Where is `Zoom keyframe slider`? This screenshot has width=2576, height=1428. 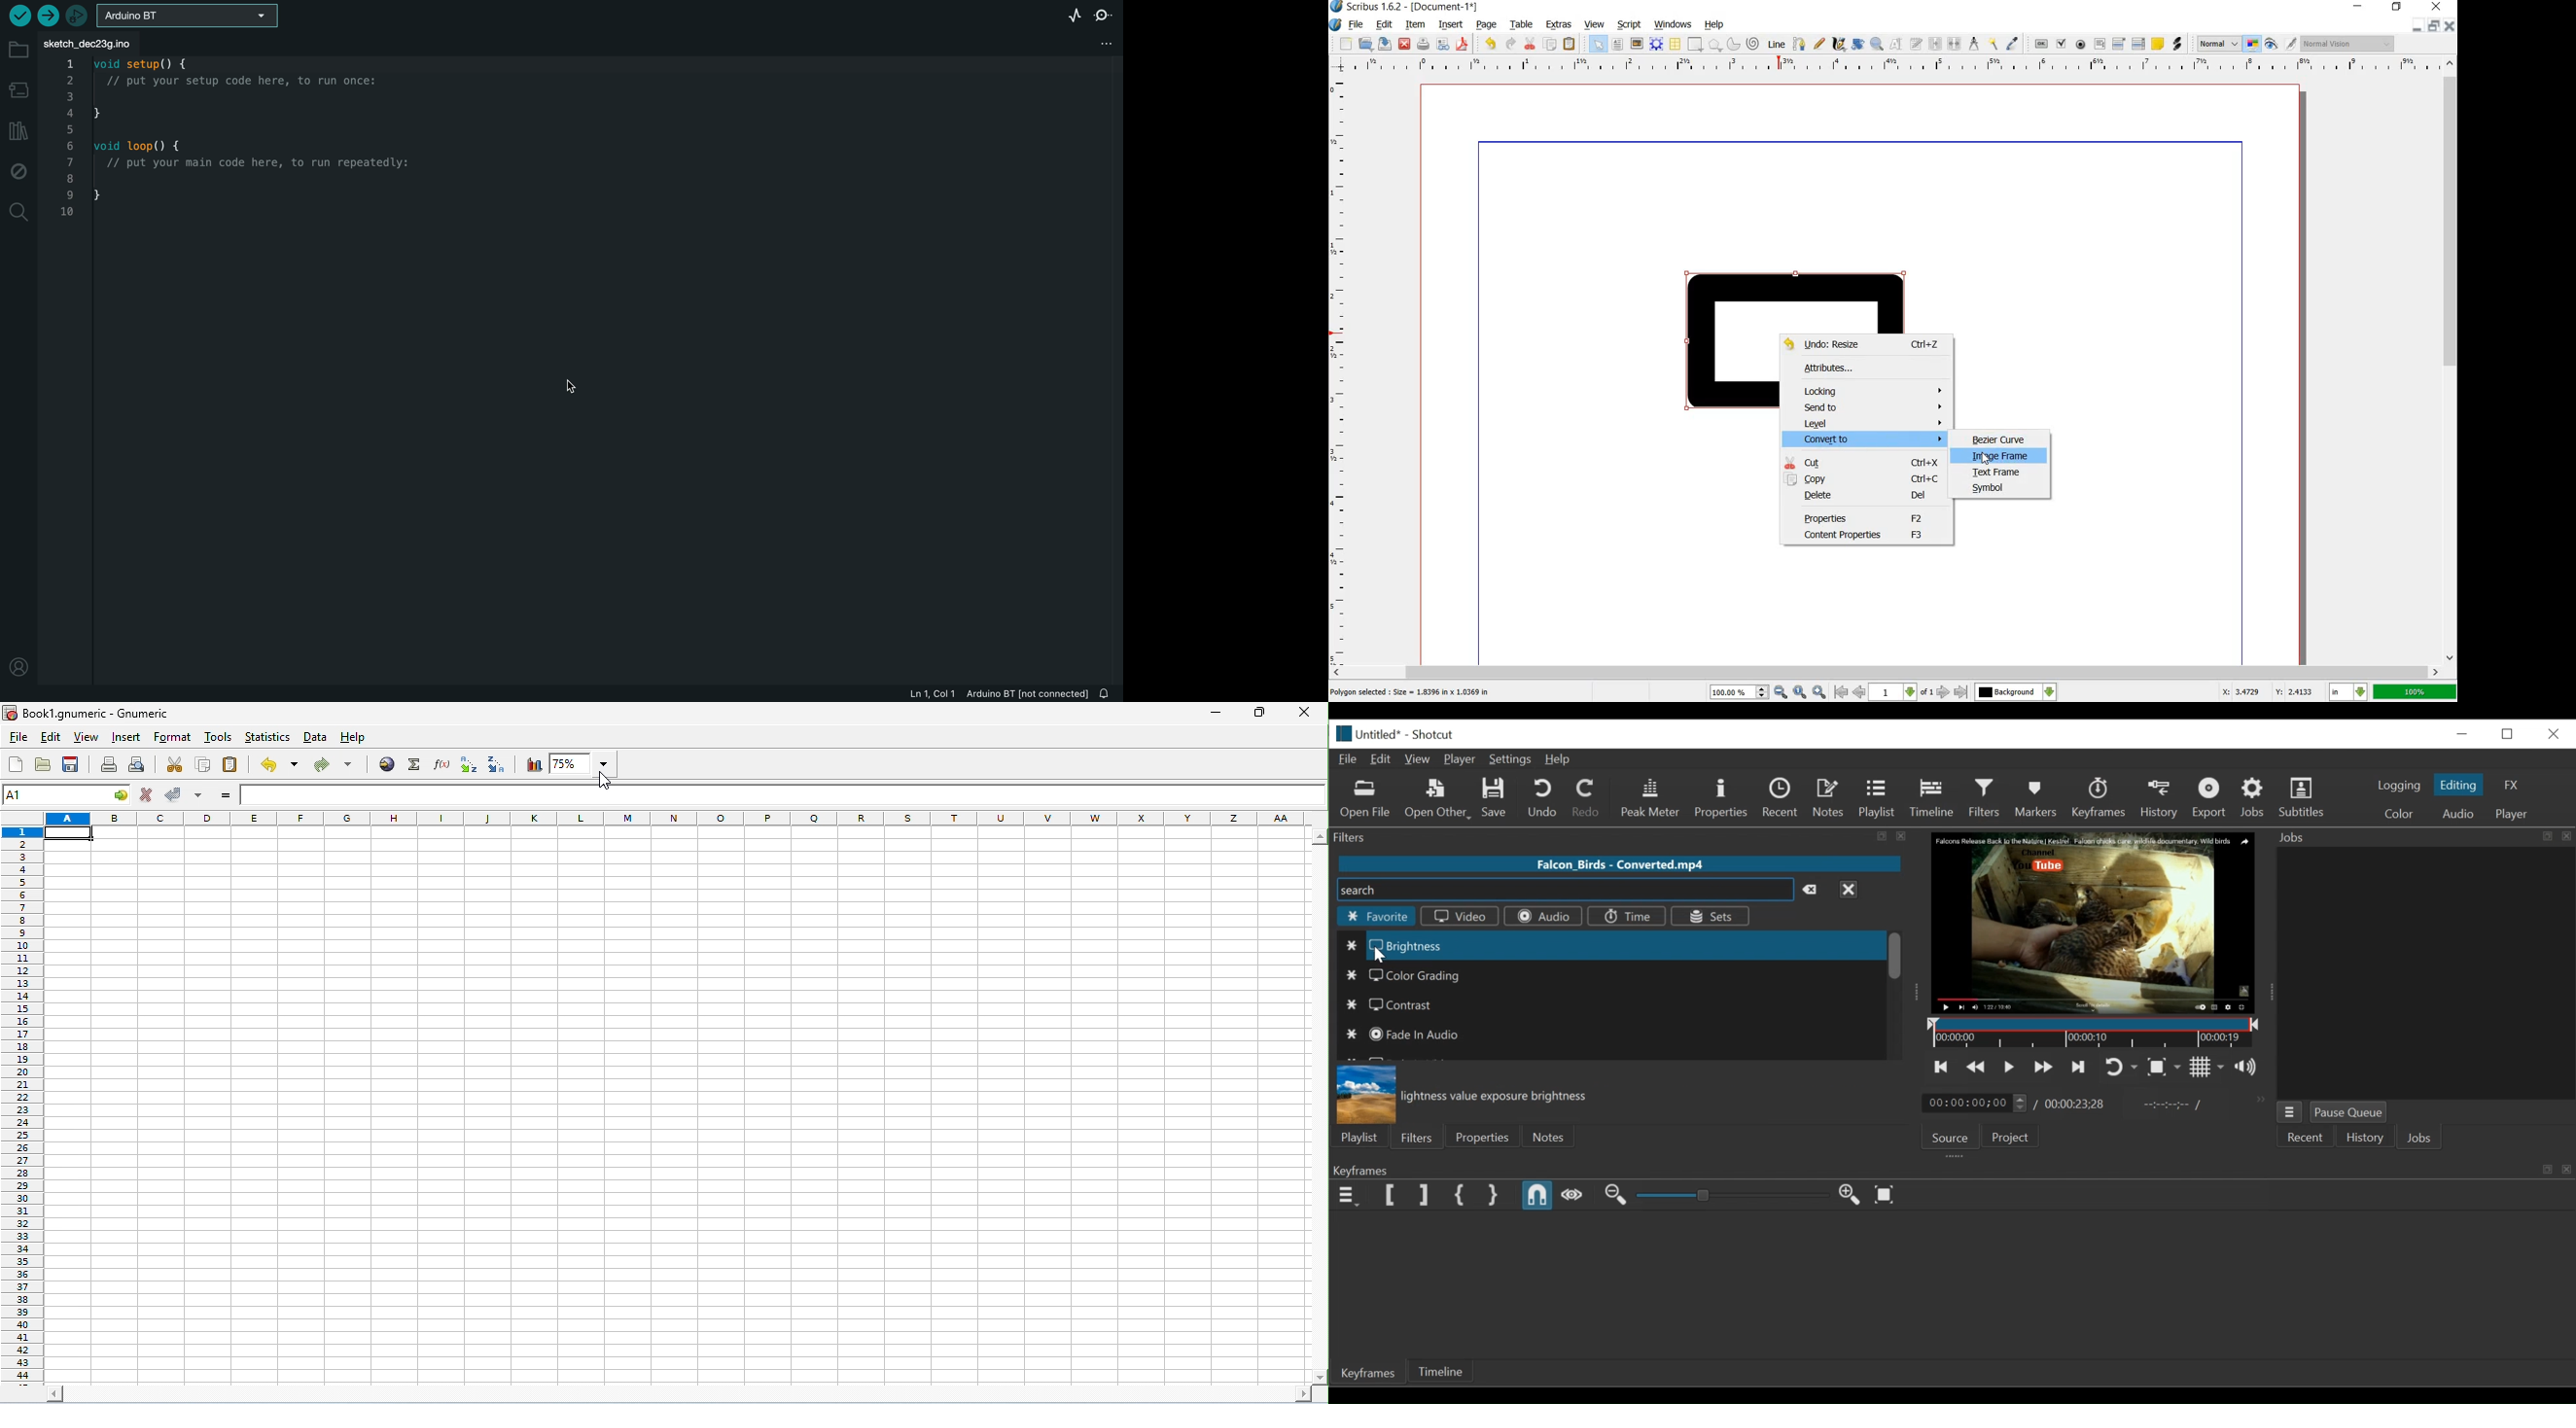
Zoom keyframe slider is located at coordinates (1733, 1195).